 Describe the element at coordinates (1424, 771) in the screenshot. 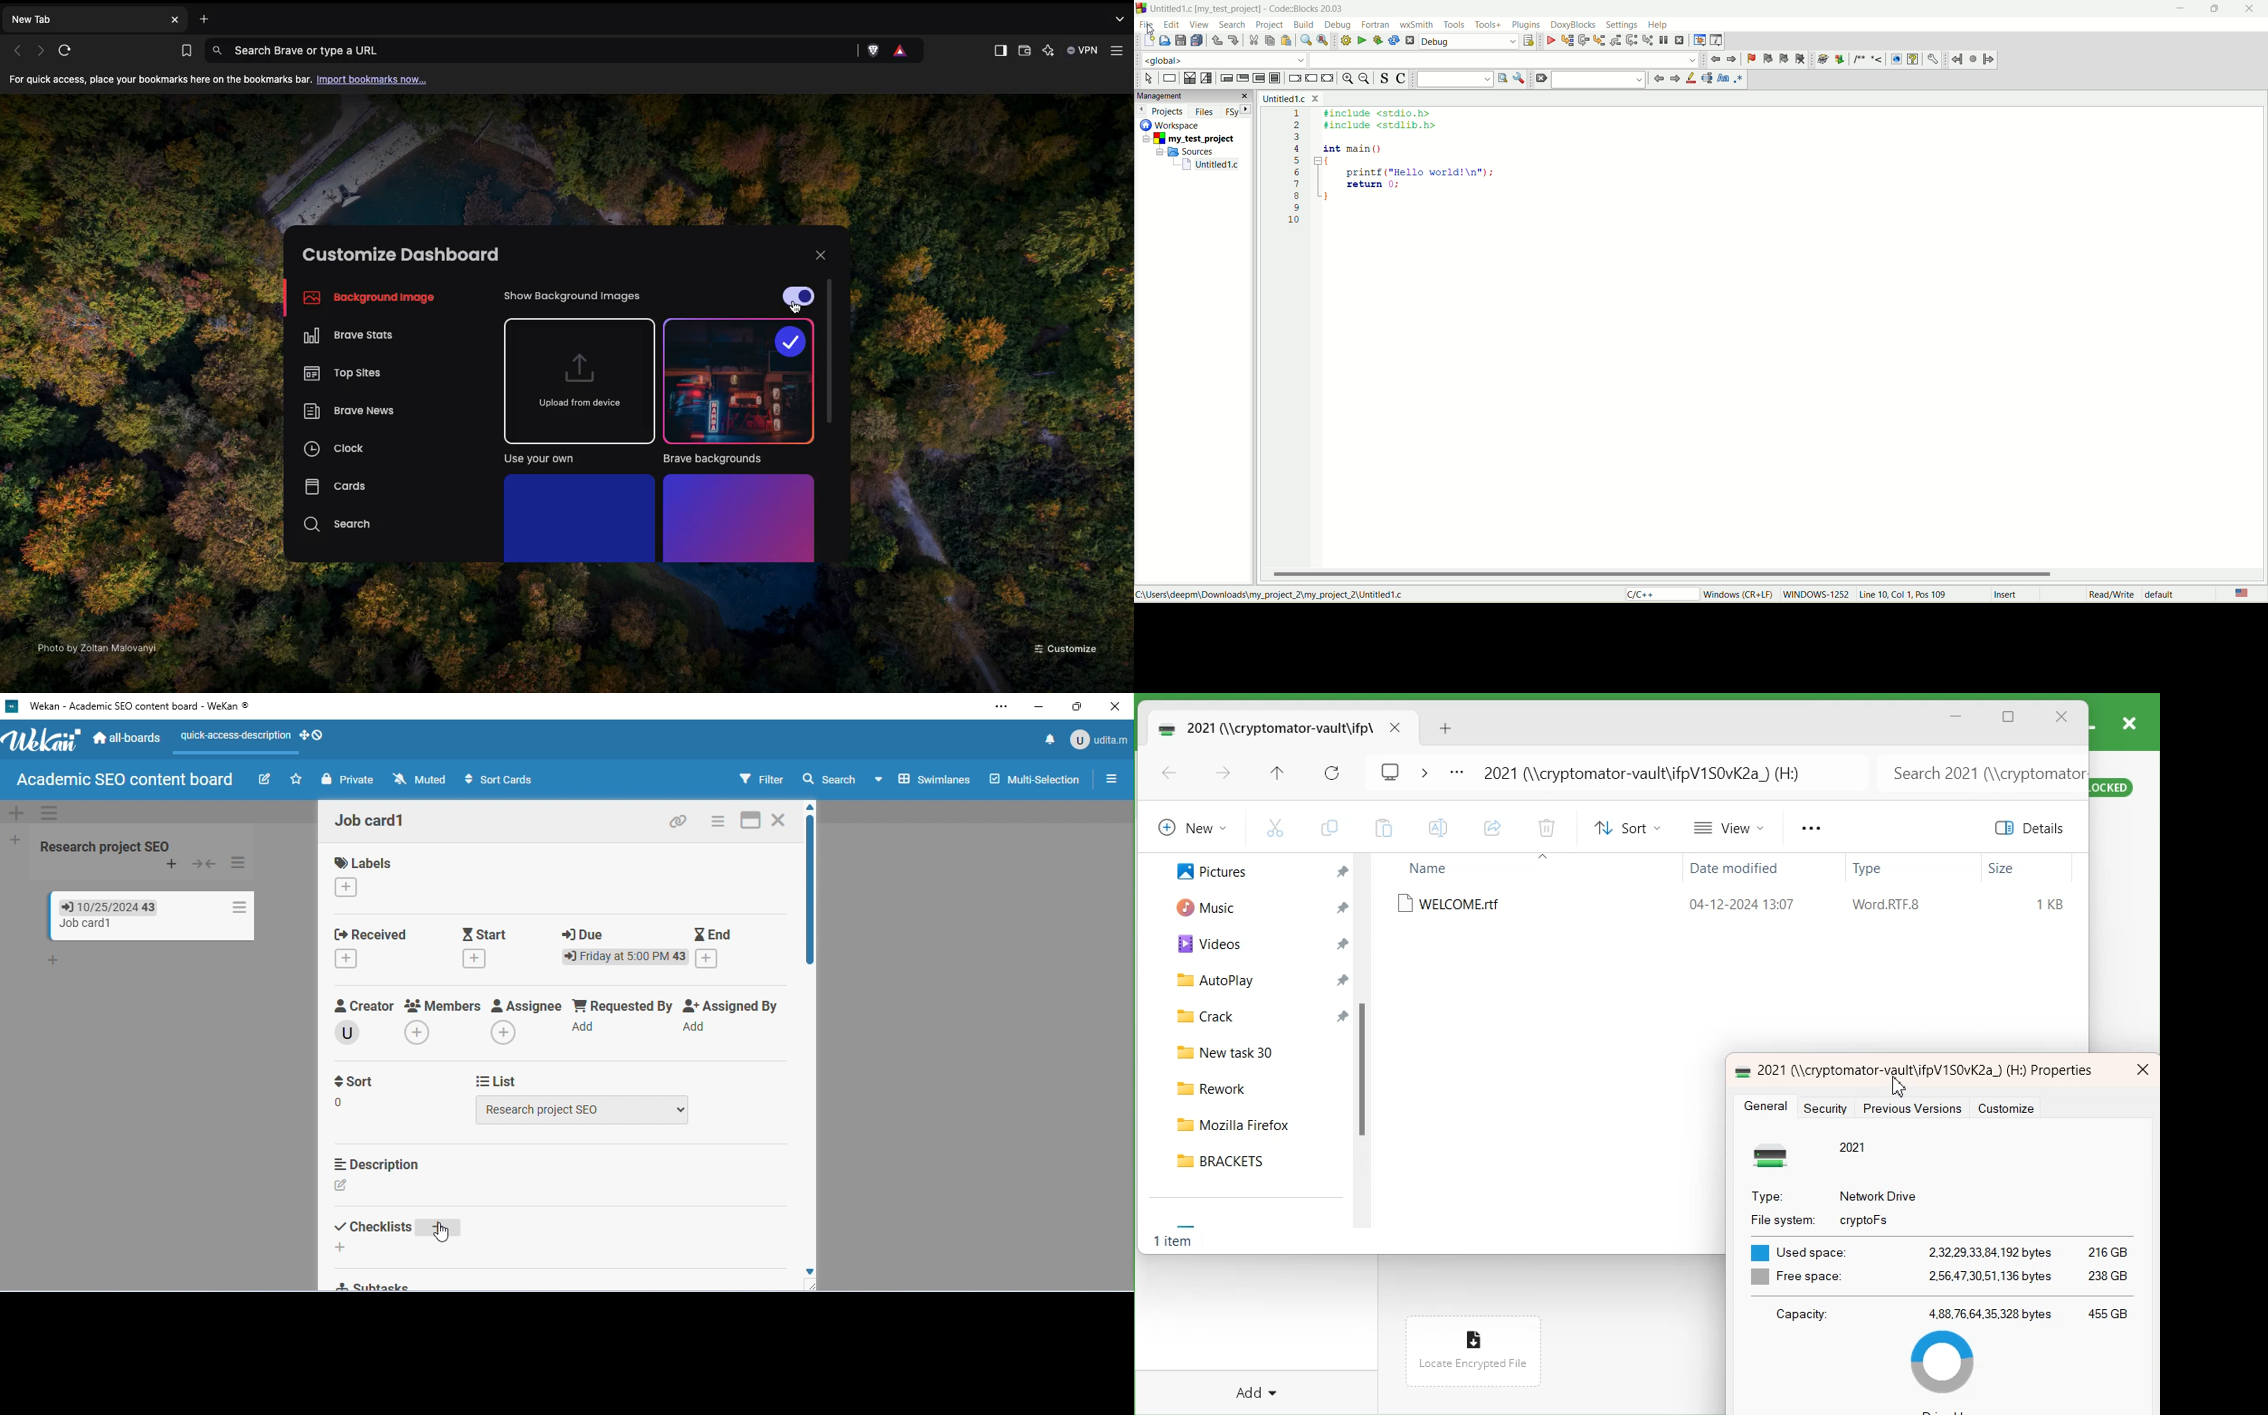

I see `Drop down box` at that location.